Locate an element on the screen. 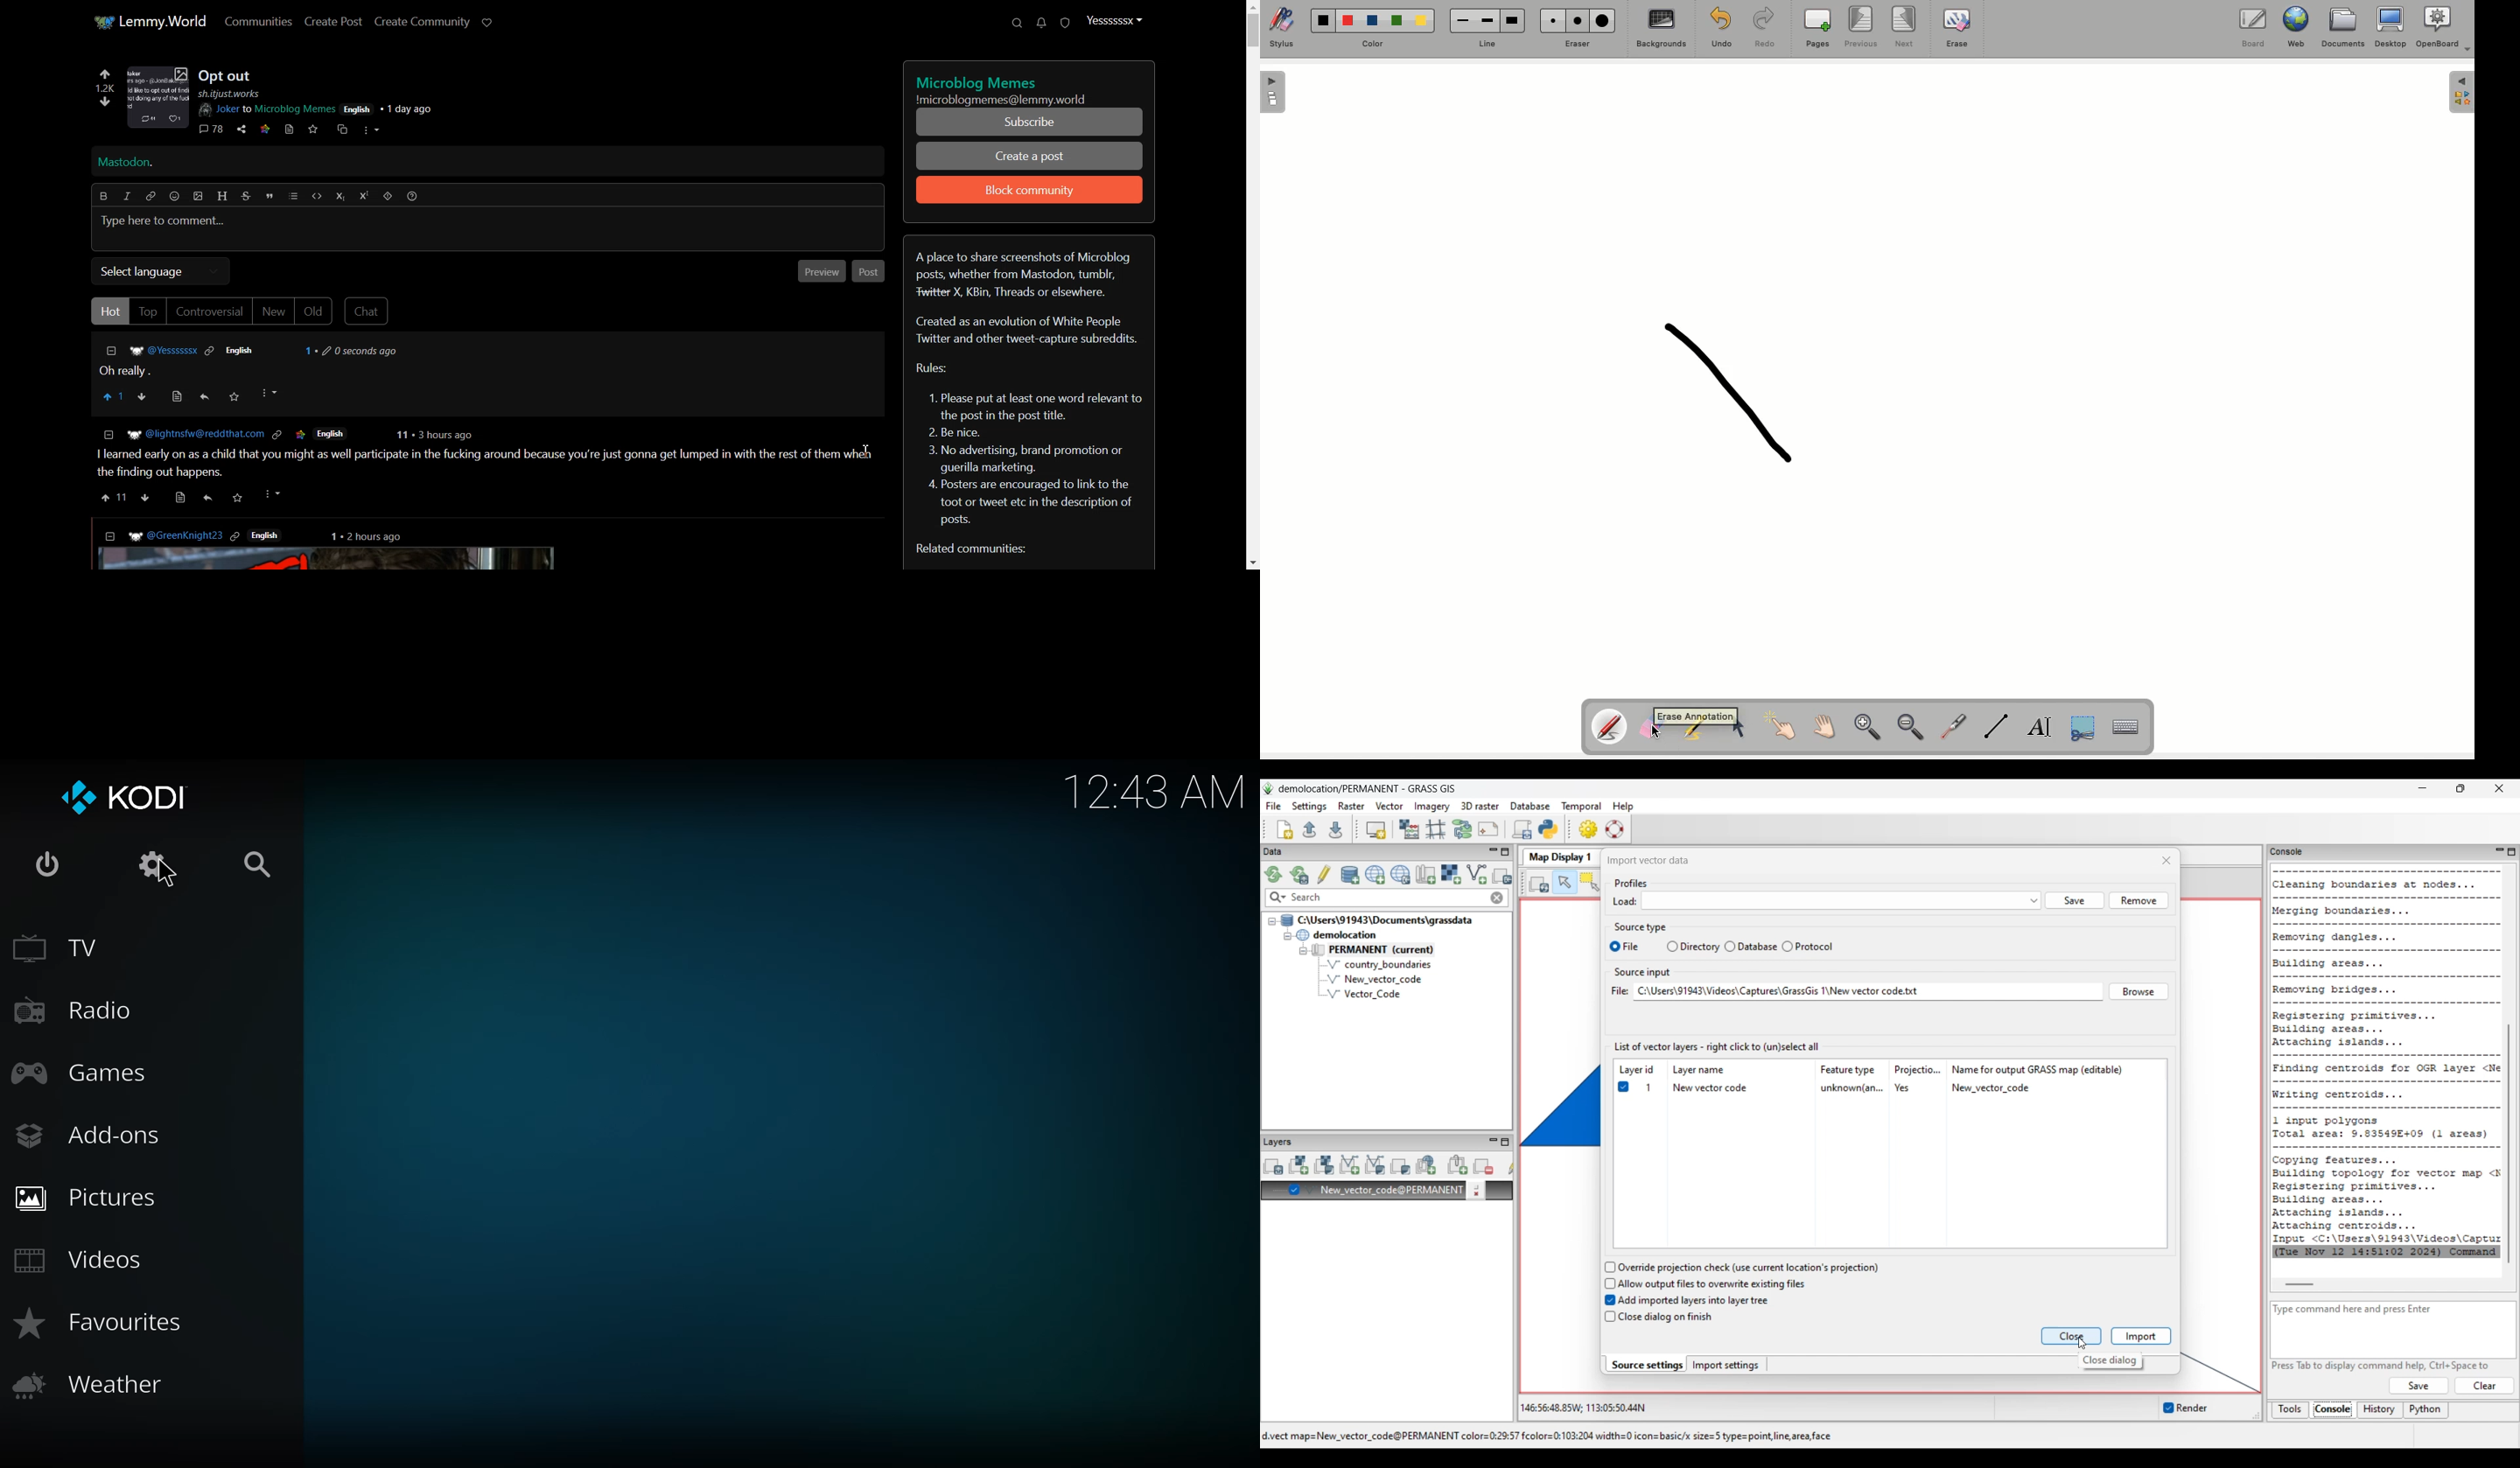 This screenshot has width=2520, height=1484. list is located at coordinates (293, 196).